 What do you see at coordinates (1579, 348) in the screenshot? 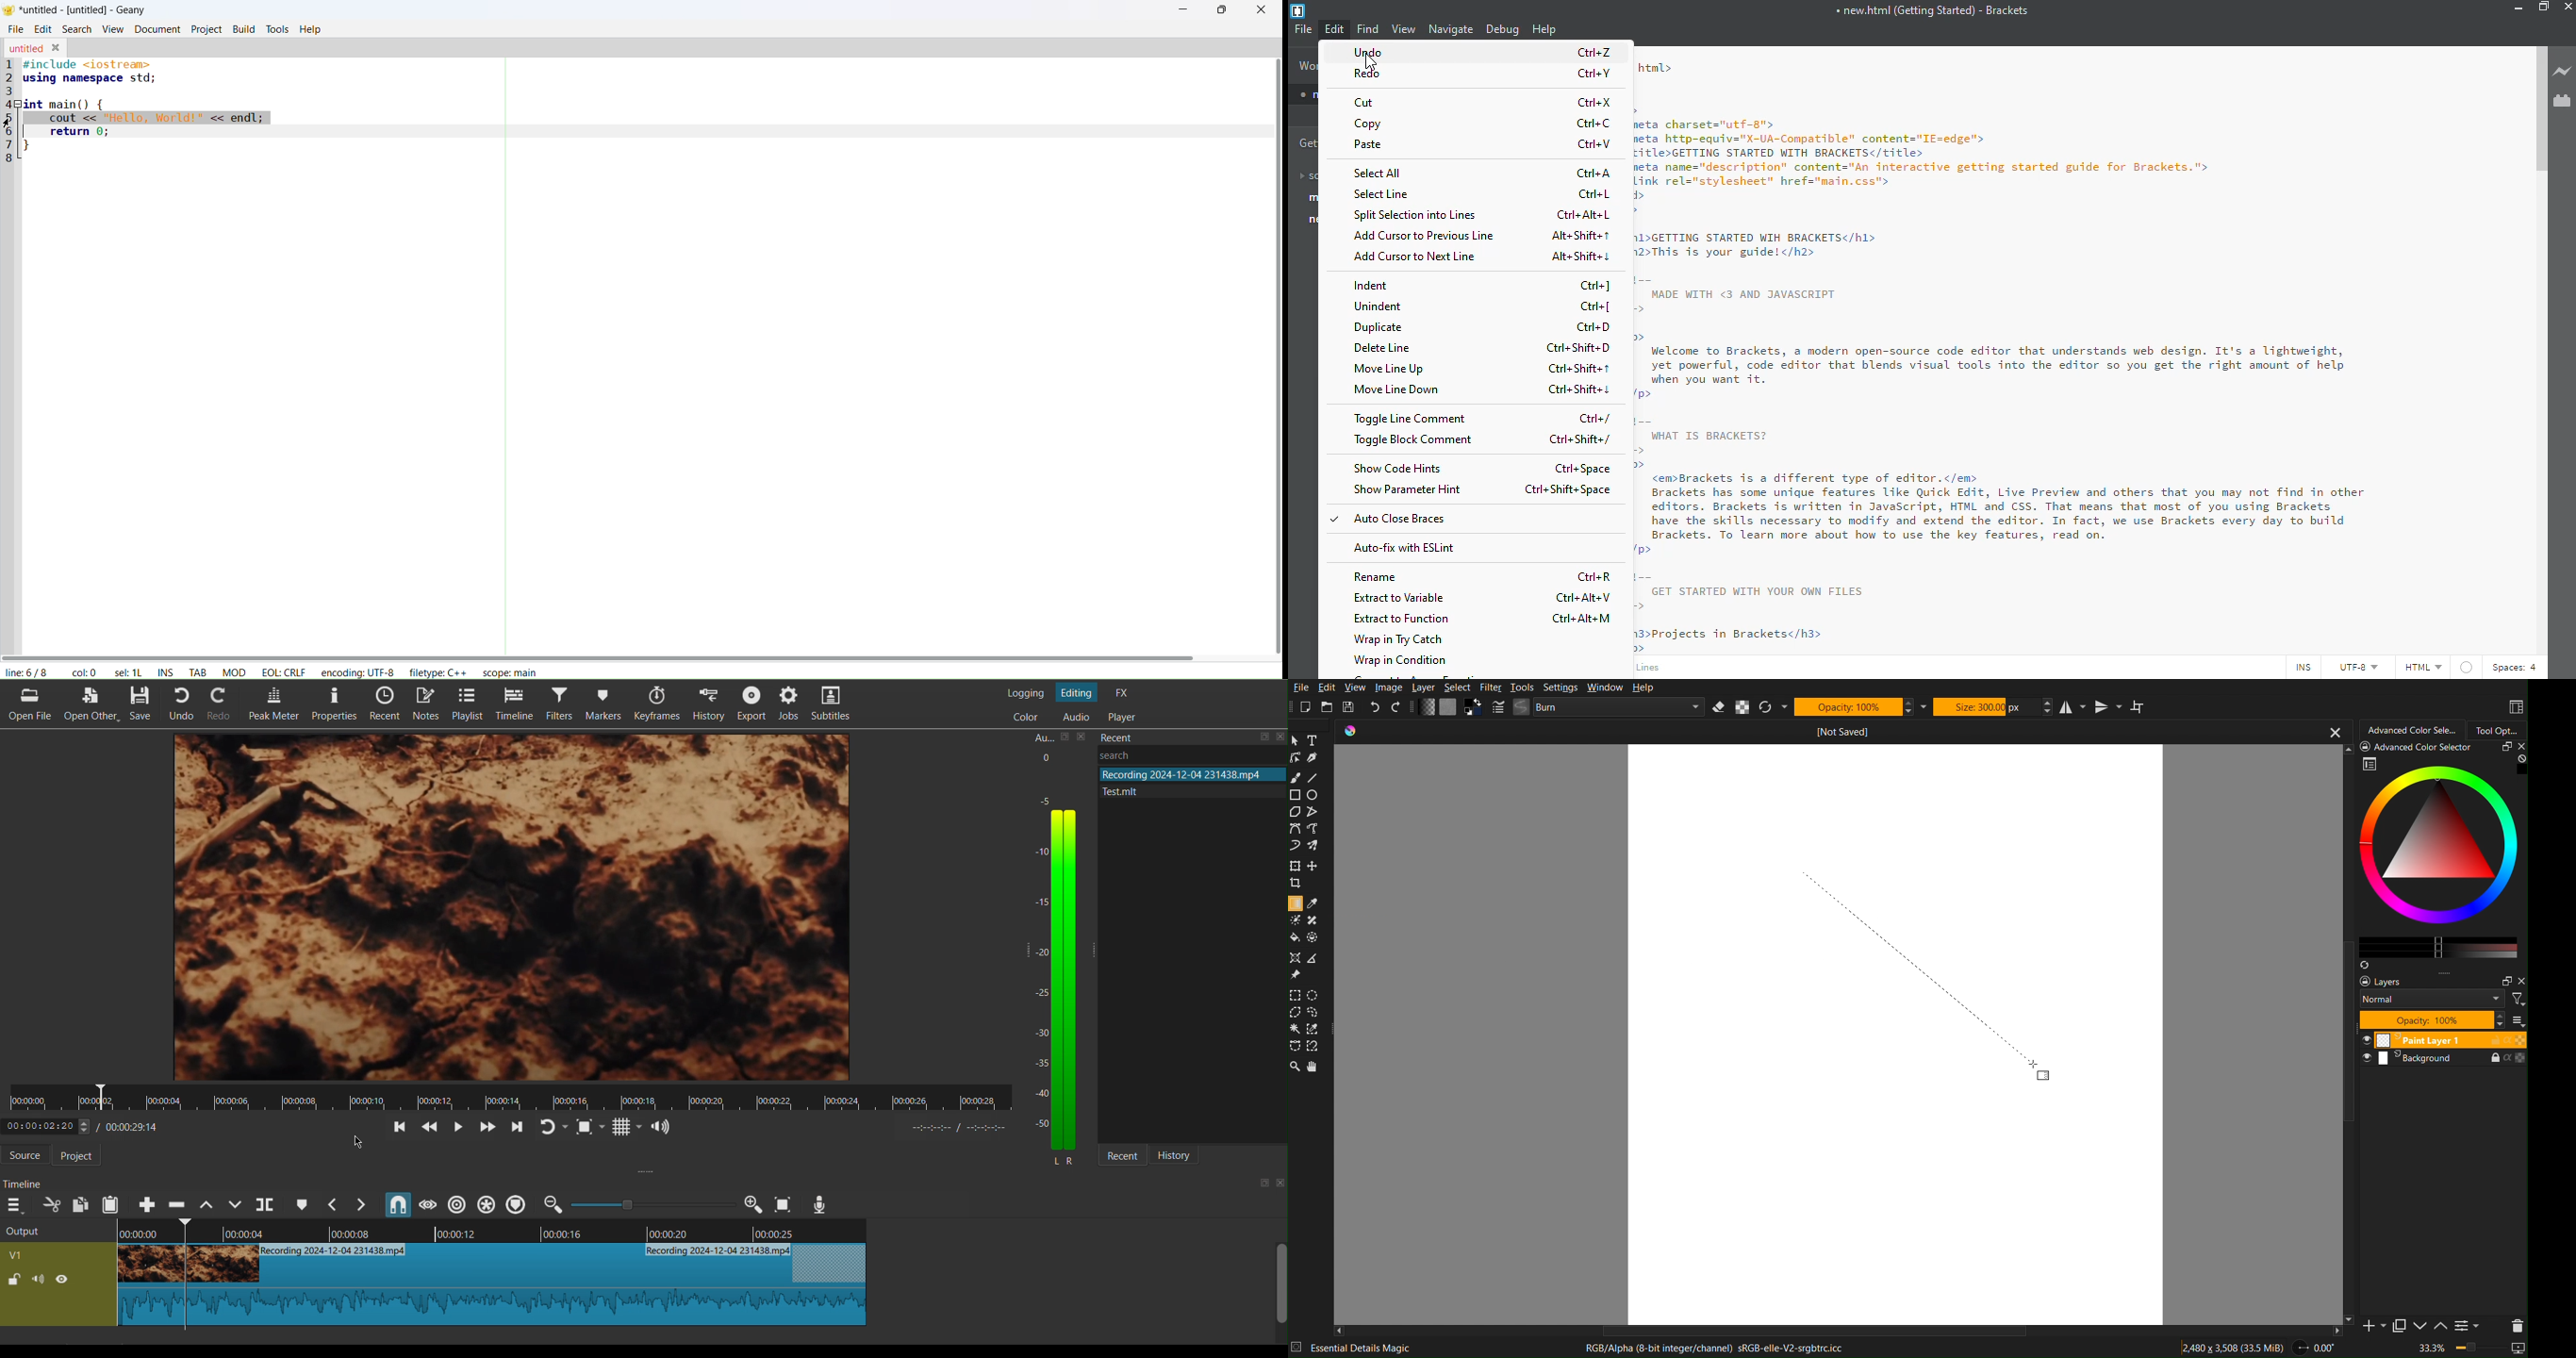
I see `ctrl+shift+d` at bounding box center [1579, 348].